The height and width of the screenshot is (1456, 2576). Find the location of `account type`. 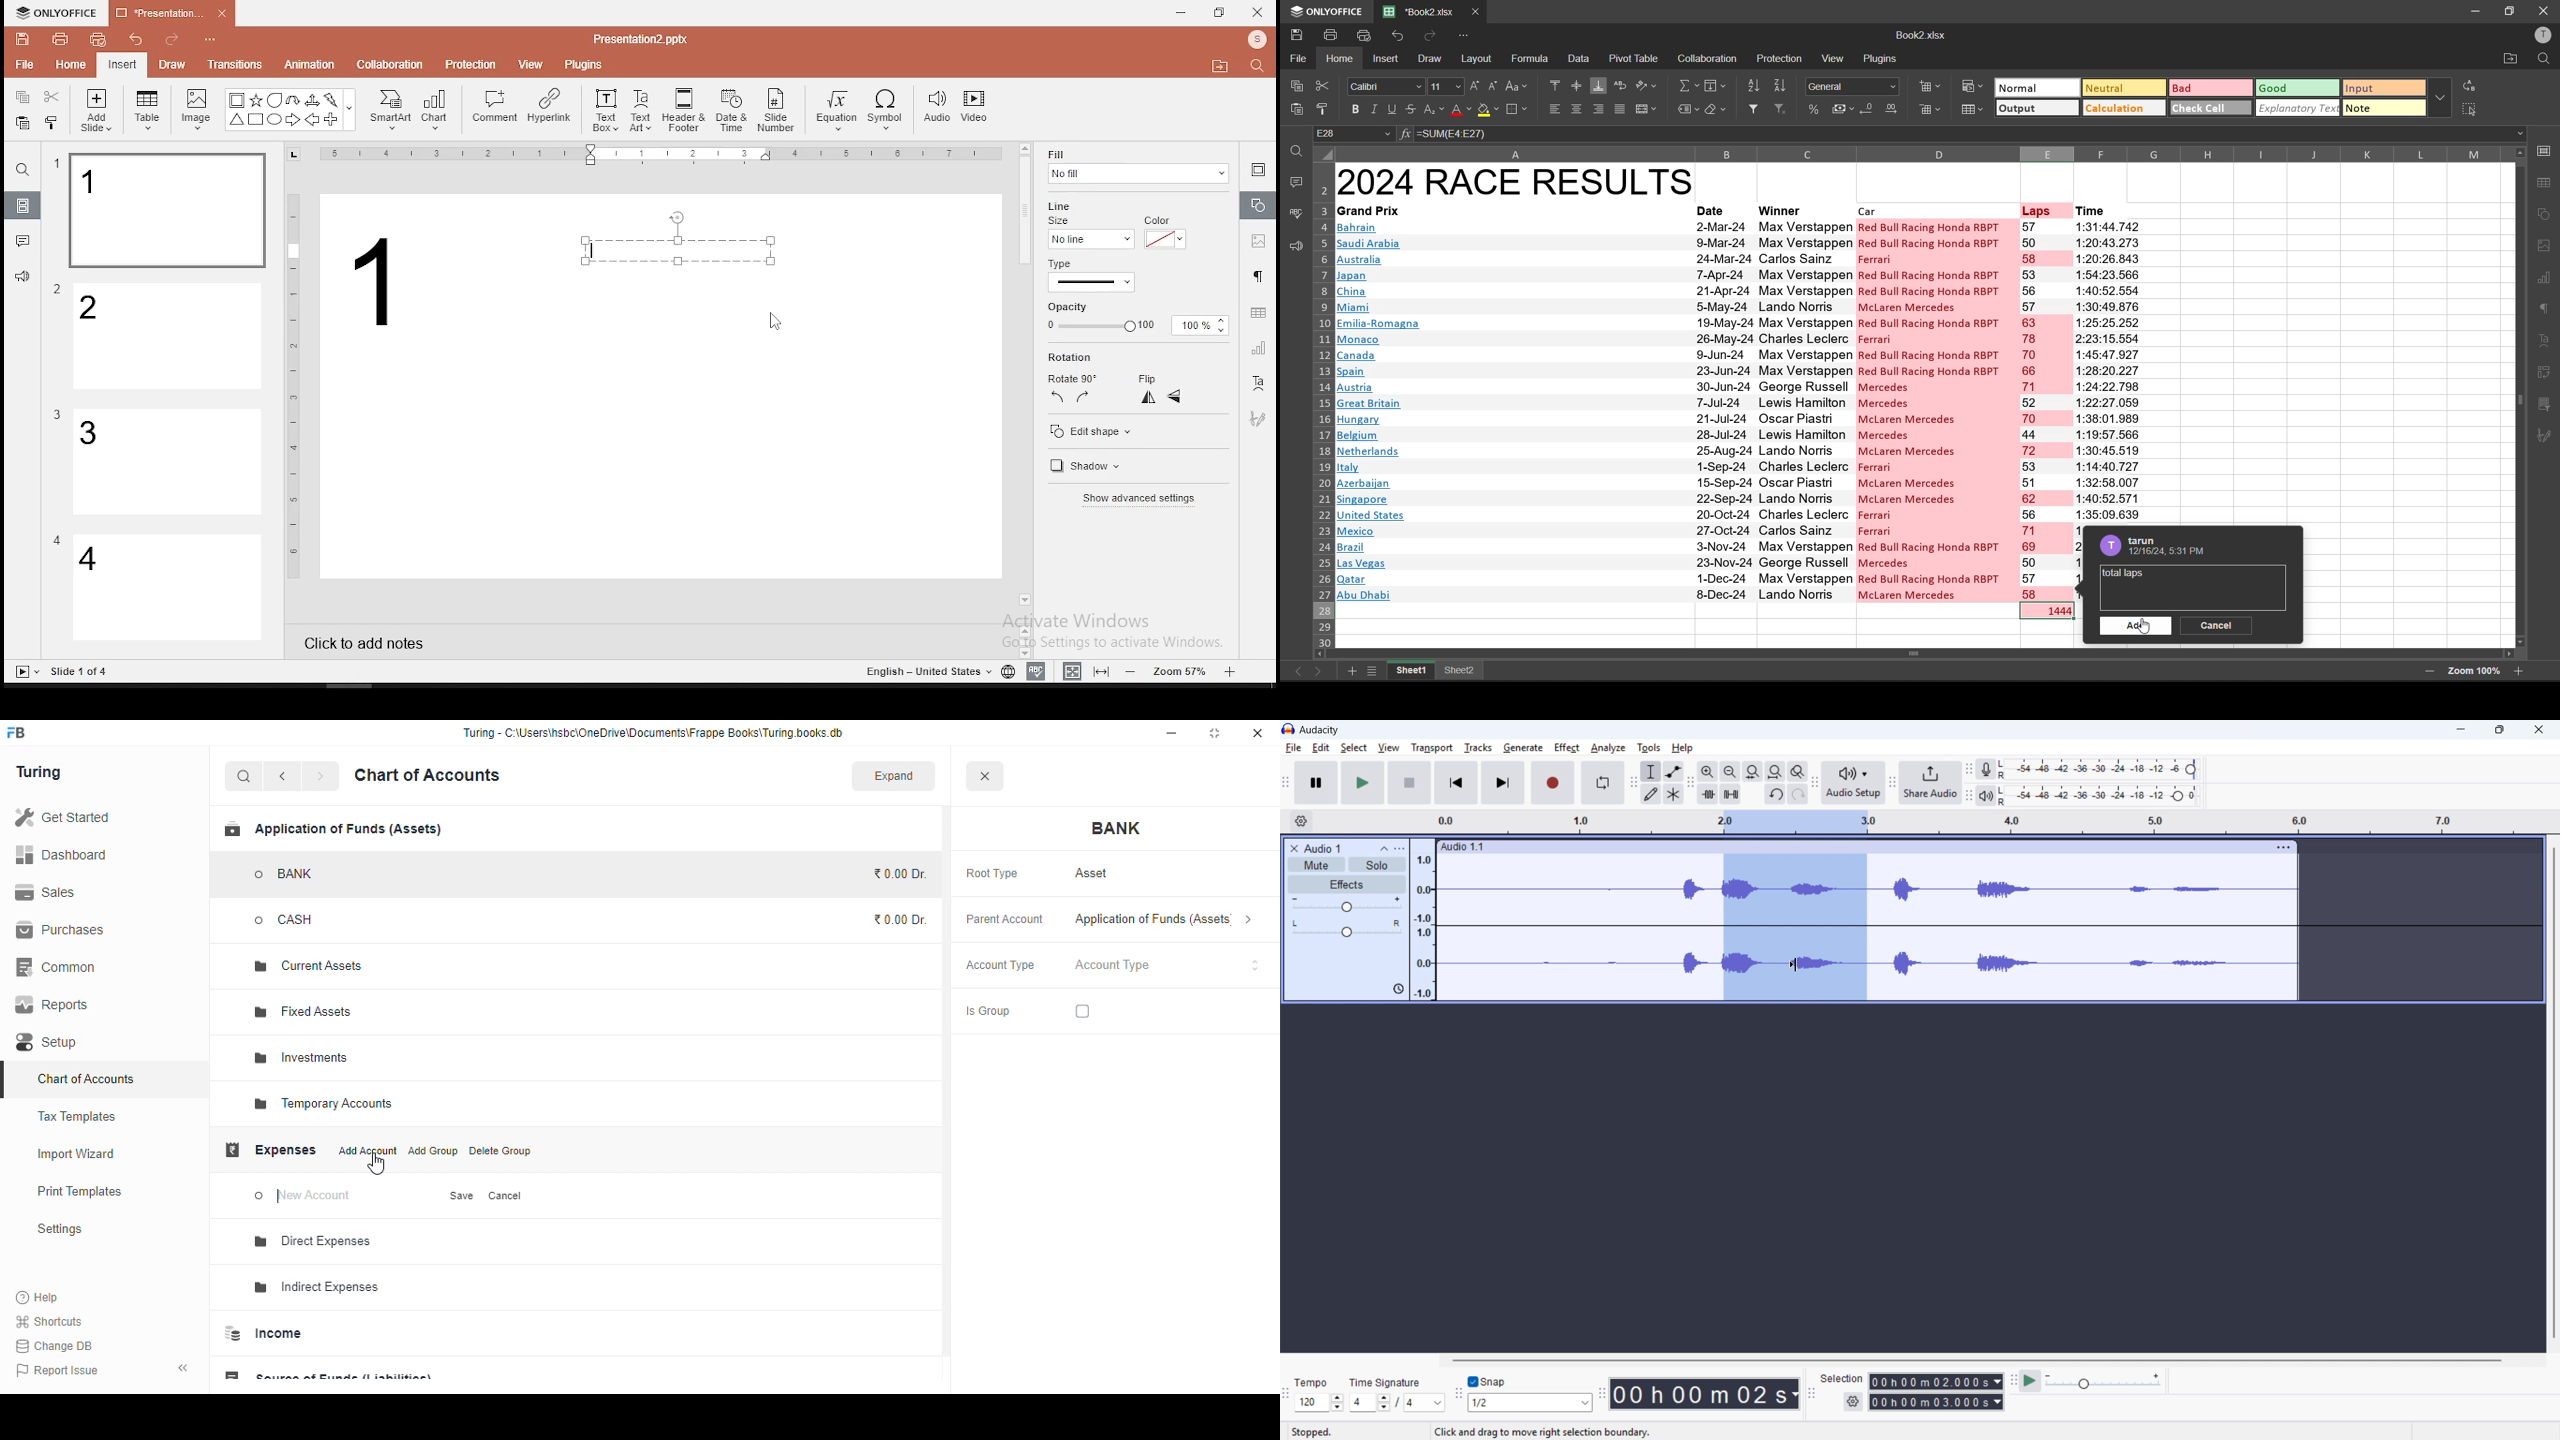

account type is located at coordinates (1168, 966).